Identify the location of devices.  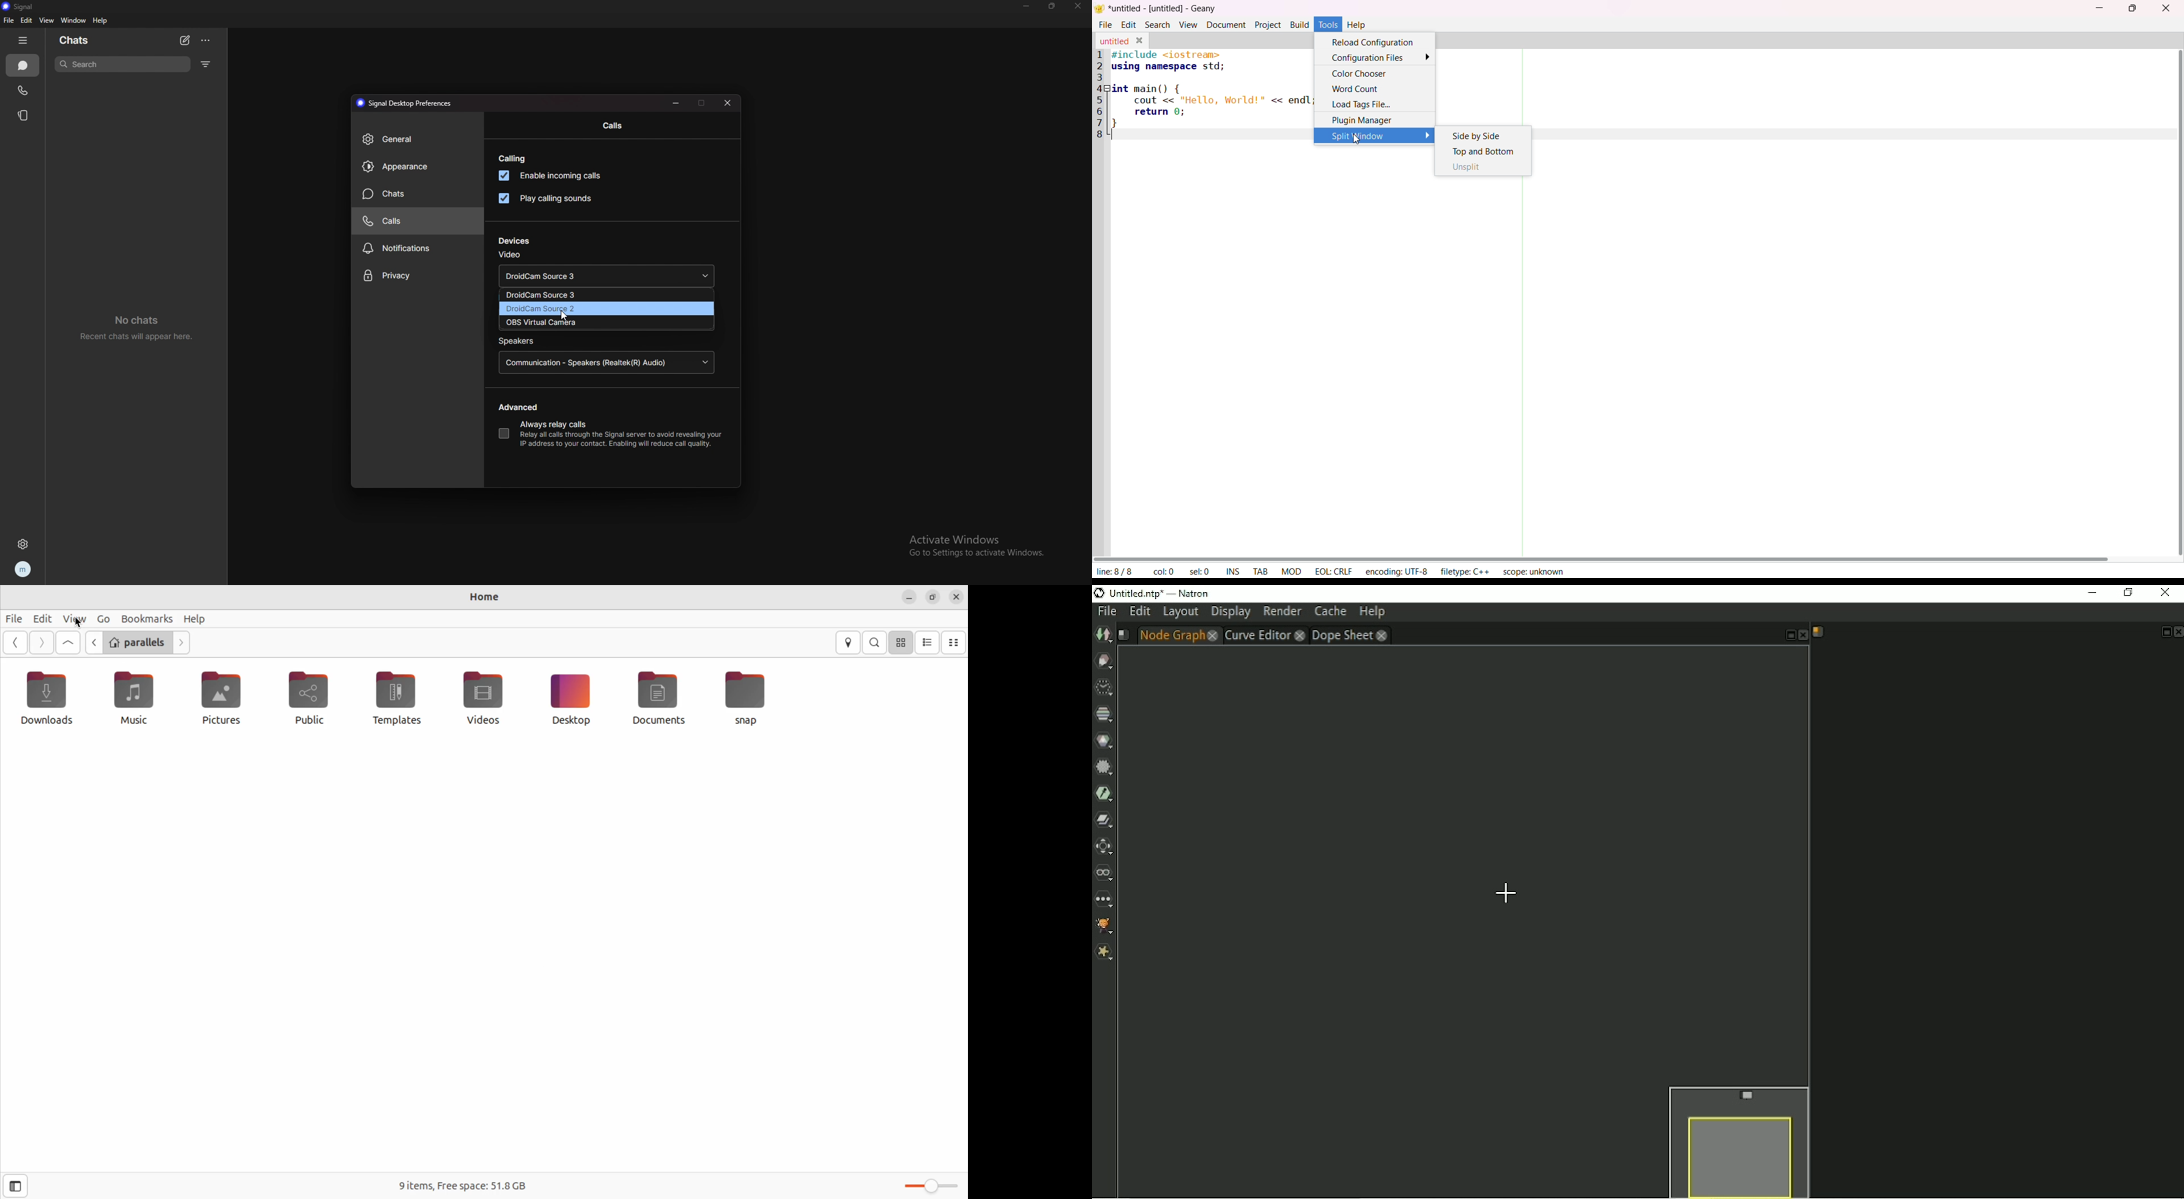
(514, 241).